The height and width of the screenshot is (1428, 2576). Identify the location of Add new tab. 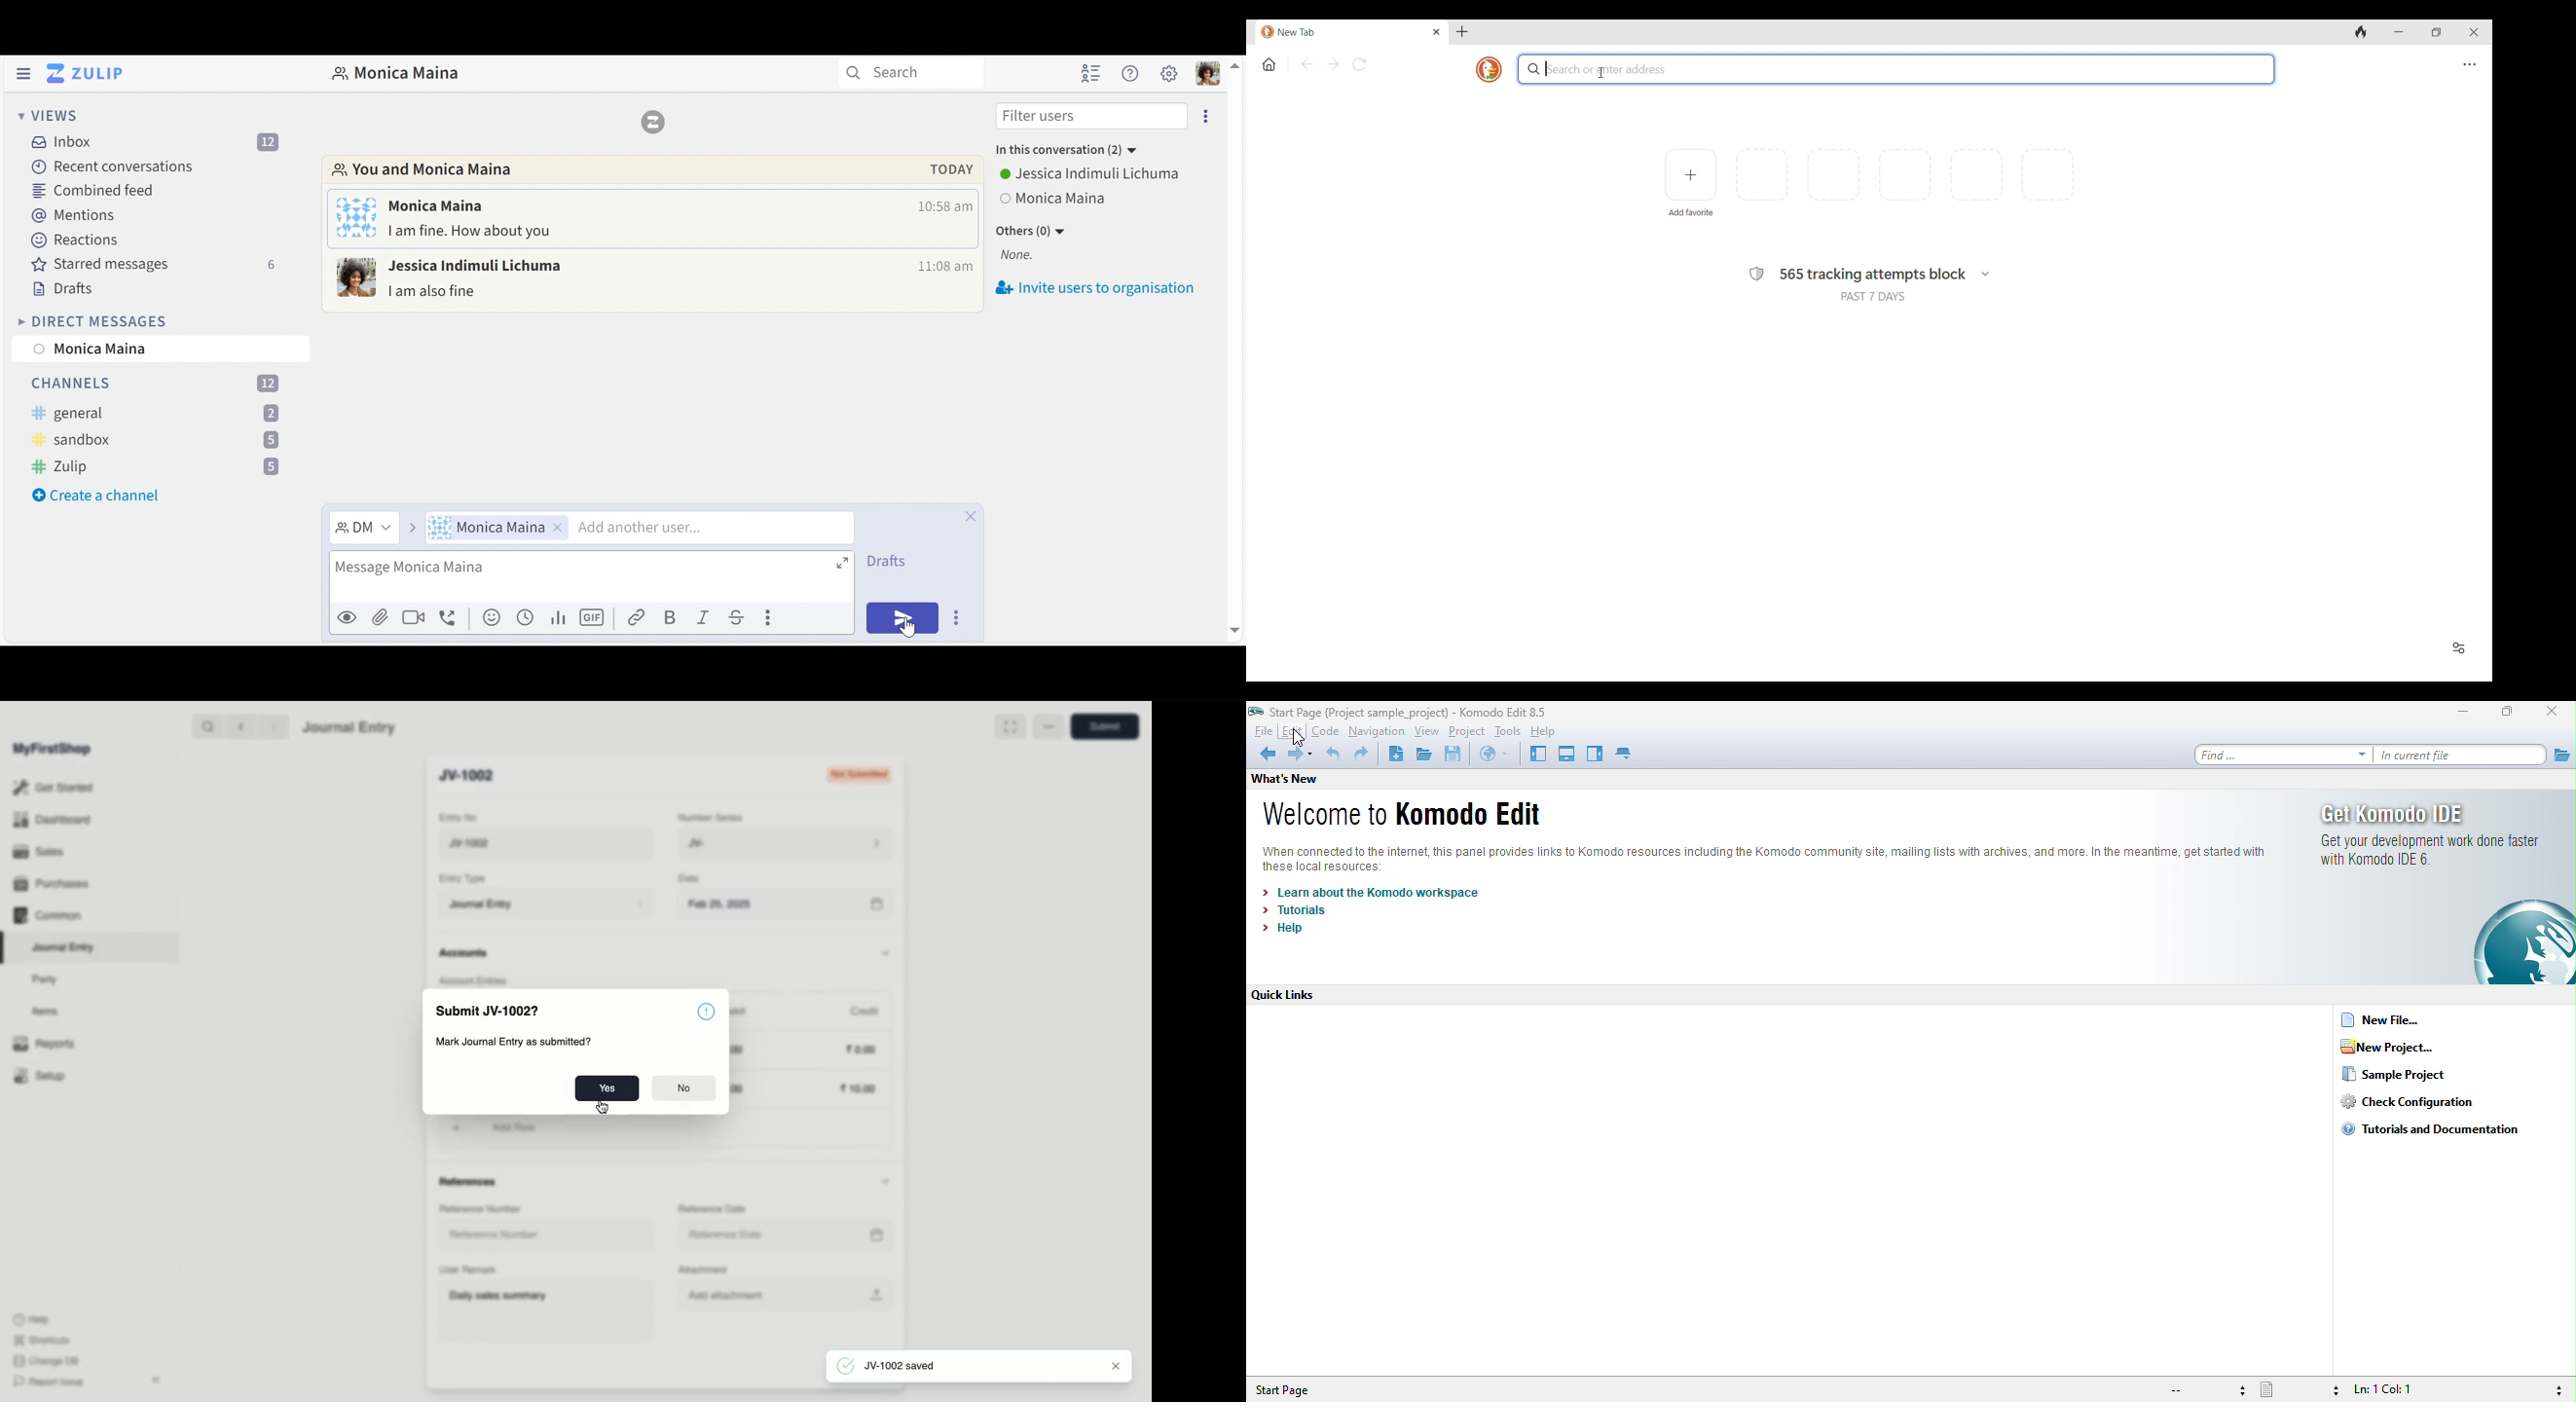
(1462, 32).